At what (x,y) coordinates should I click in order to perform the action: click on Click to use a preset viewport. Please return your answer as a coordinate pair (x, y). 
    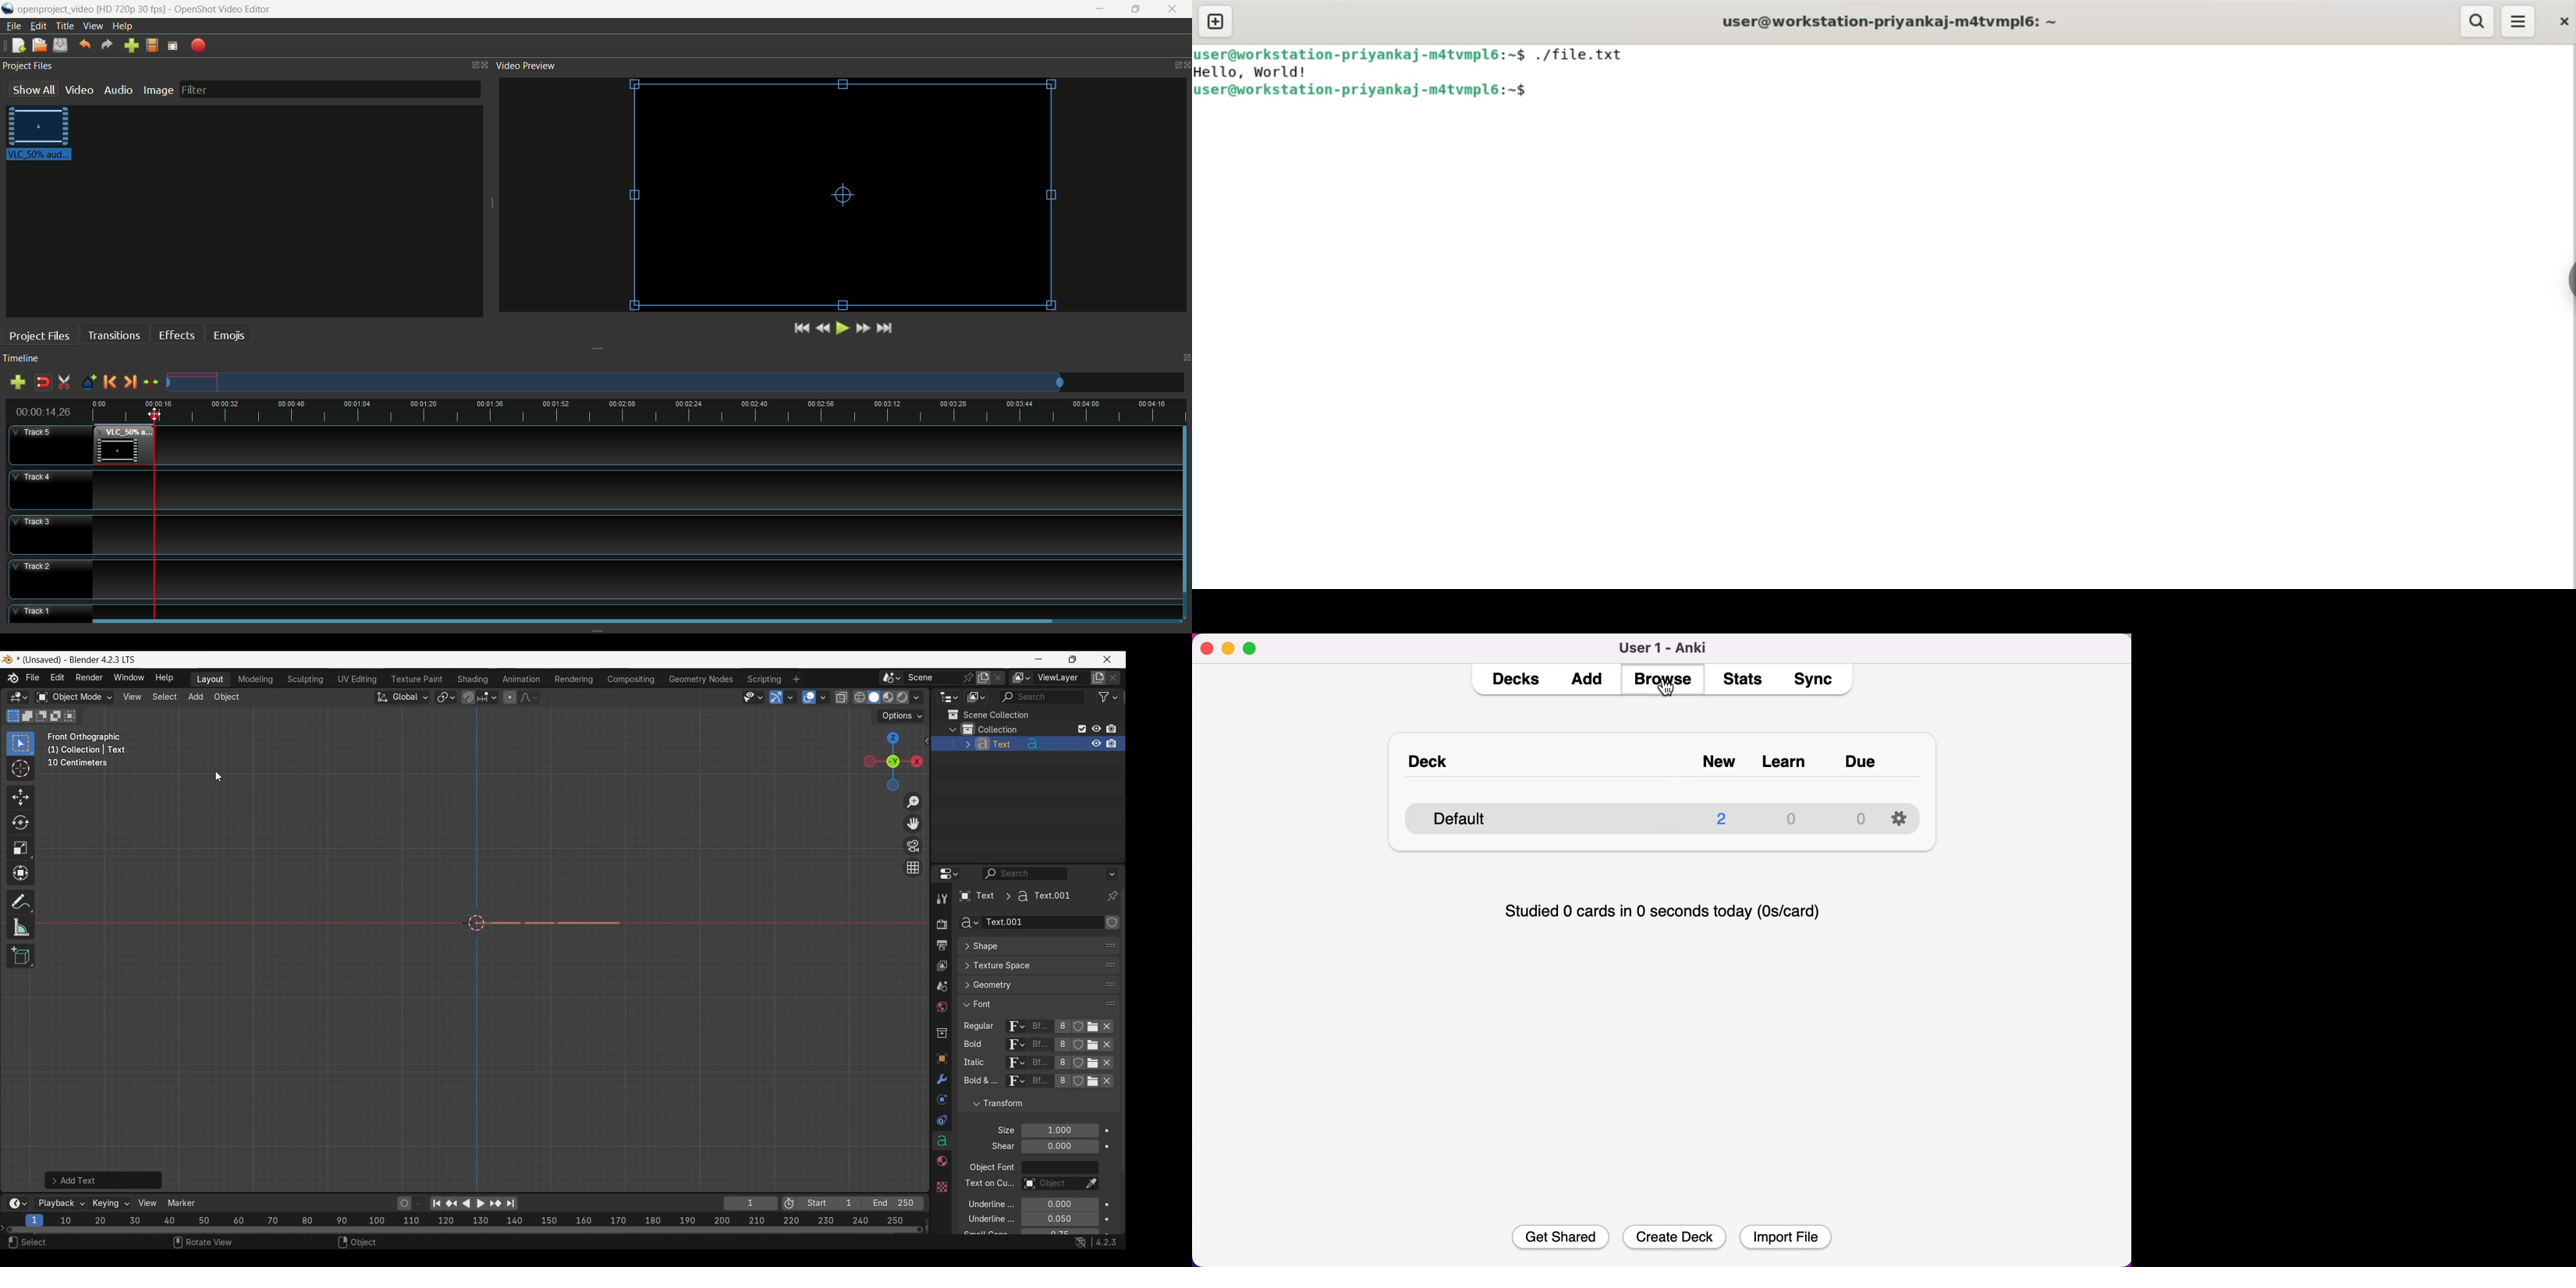
    Looking at the image, I should click on (890, 761).